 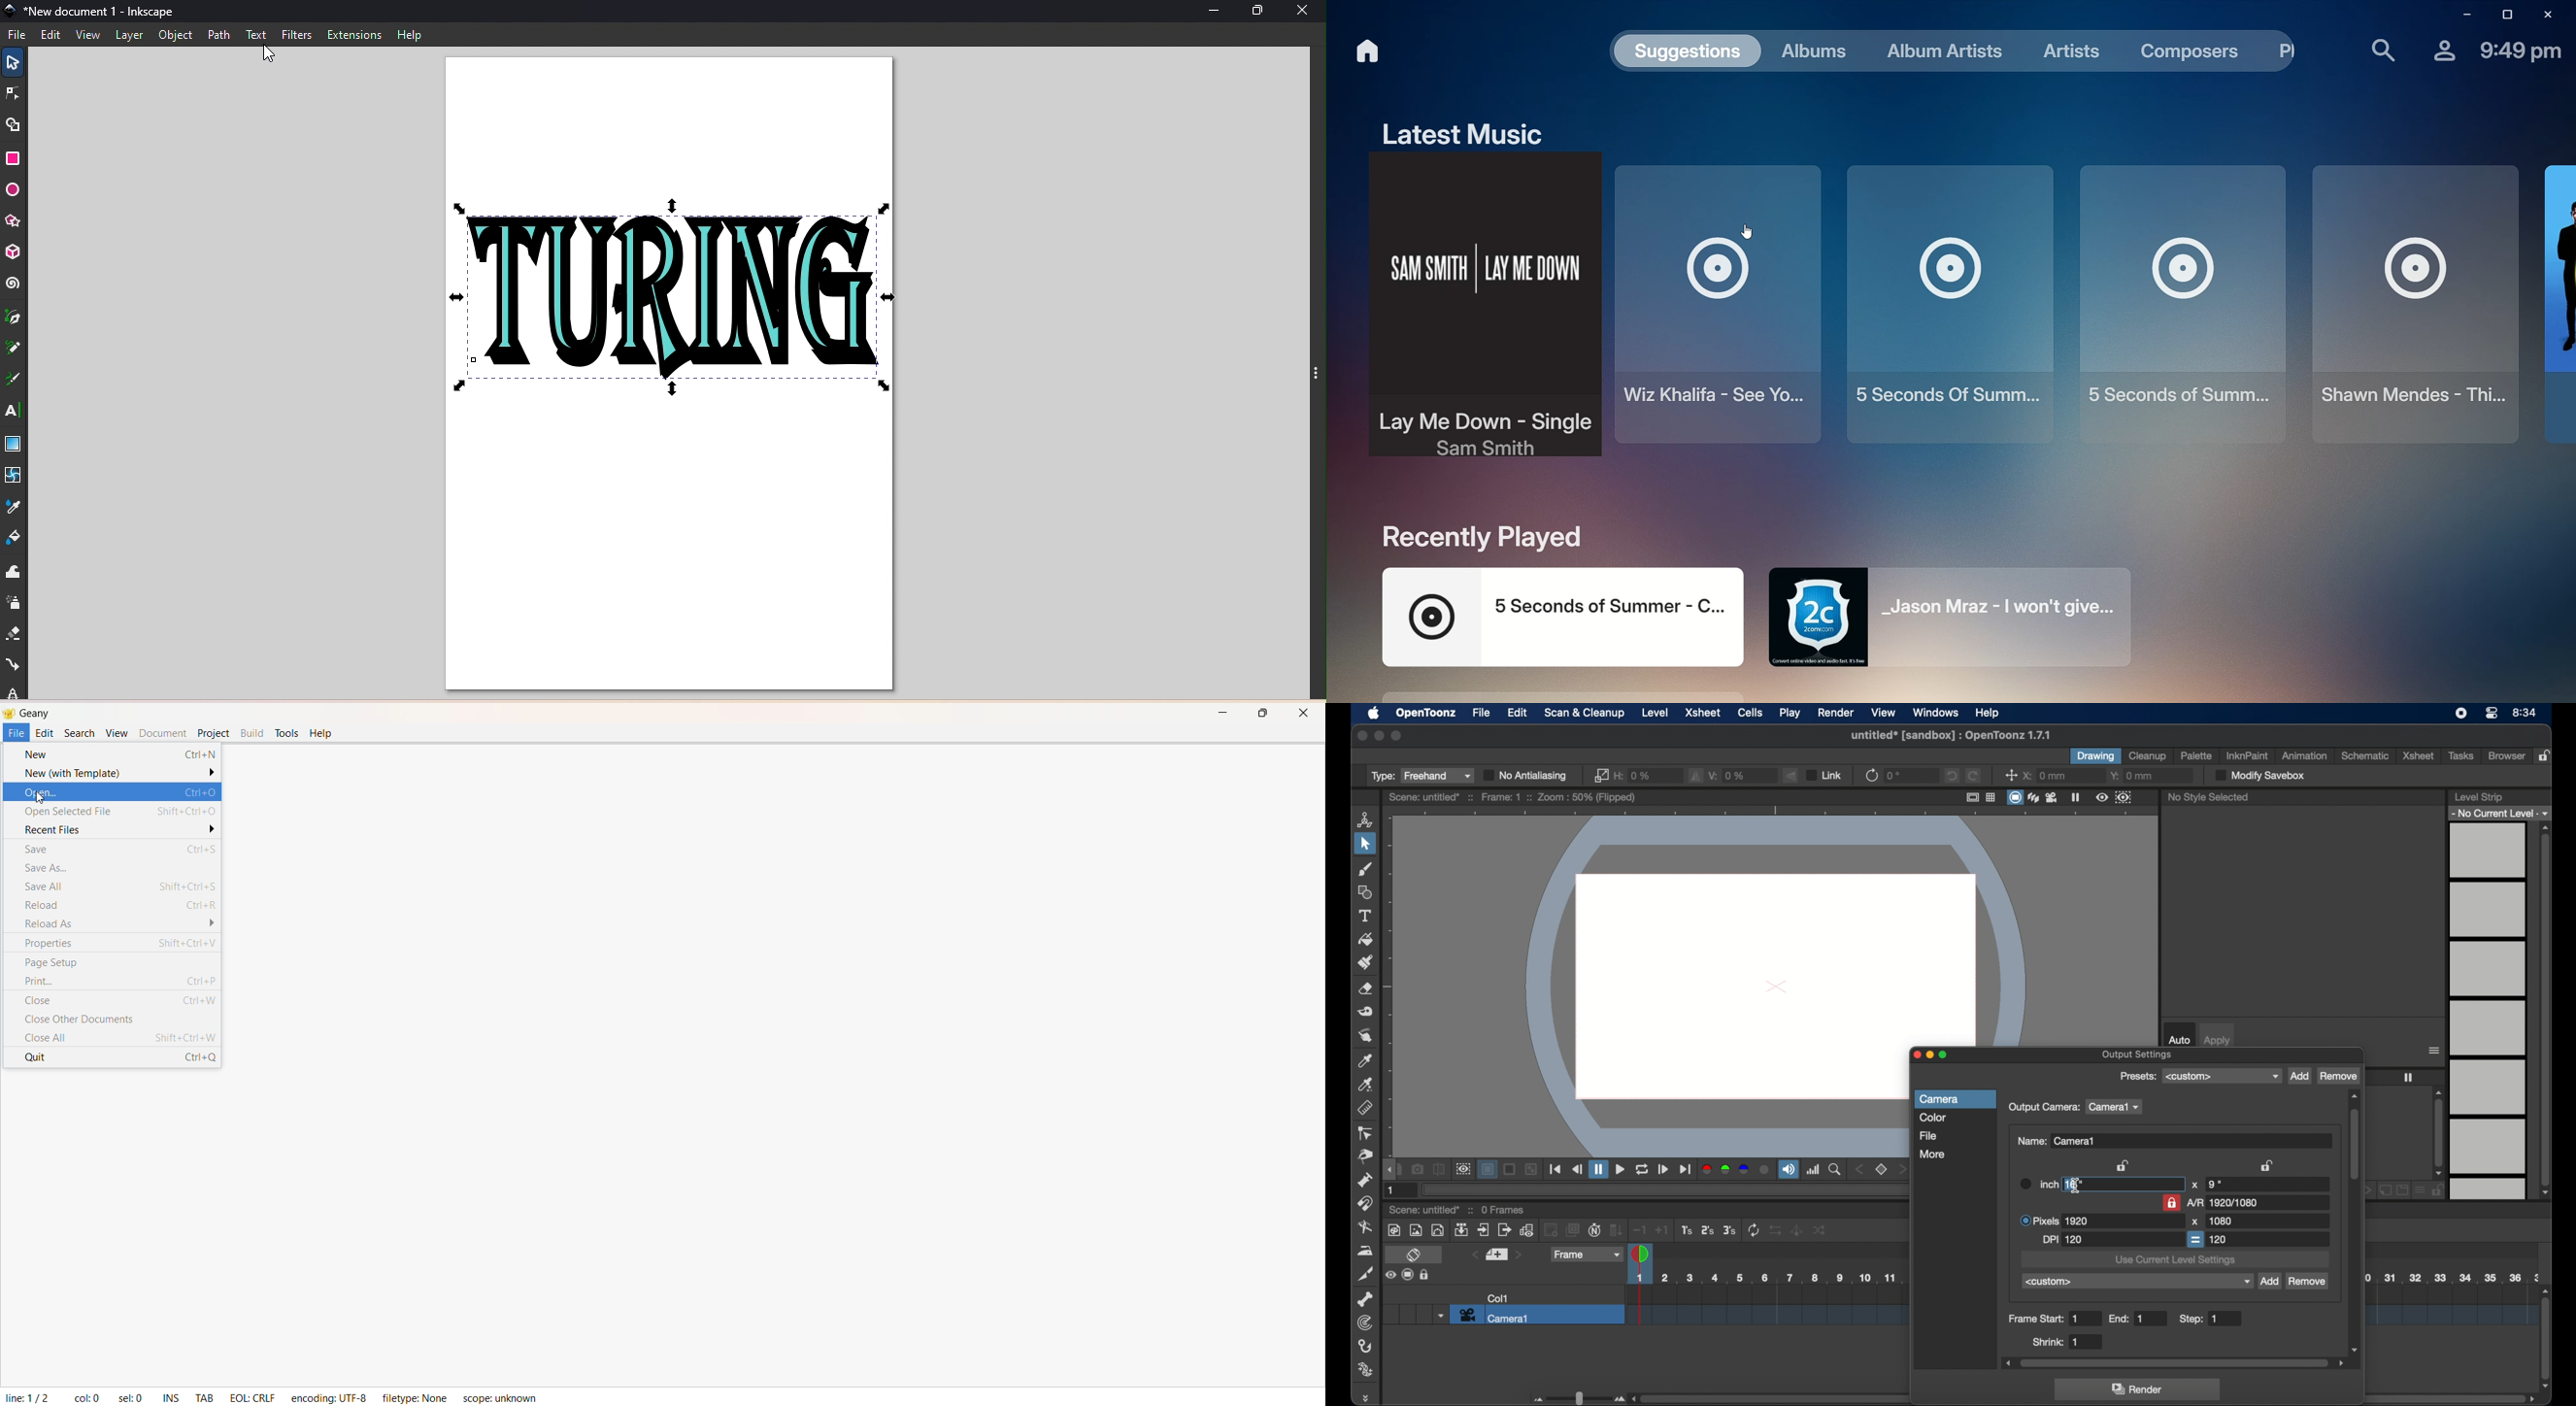 What do you see at coordinates (1472, 1210) in the screenshot?
I see `` at bounding box center [1472, 1210].